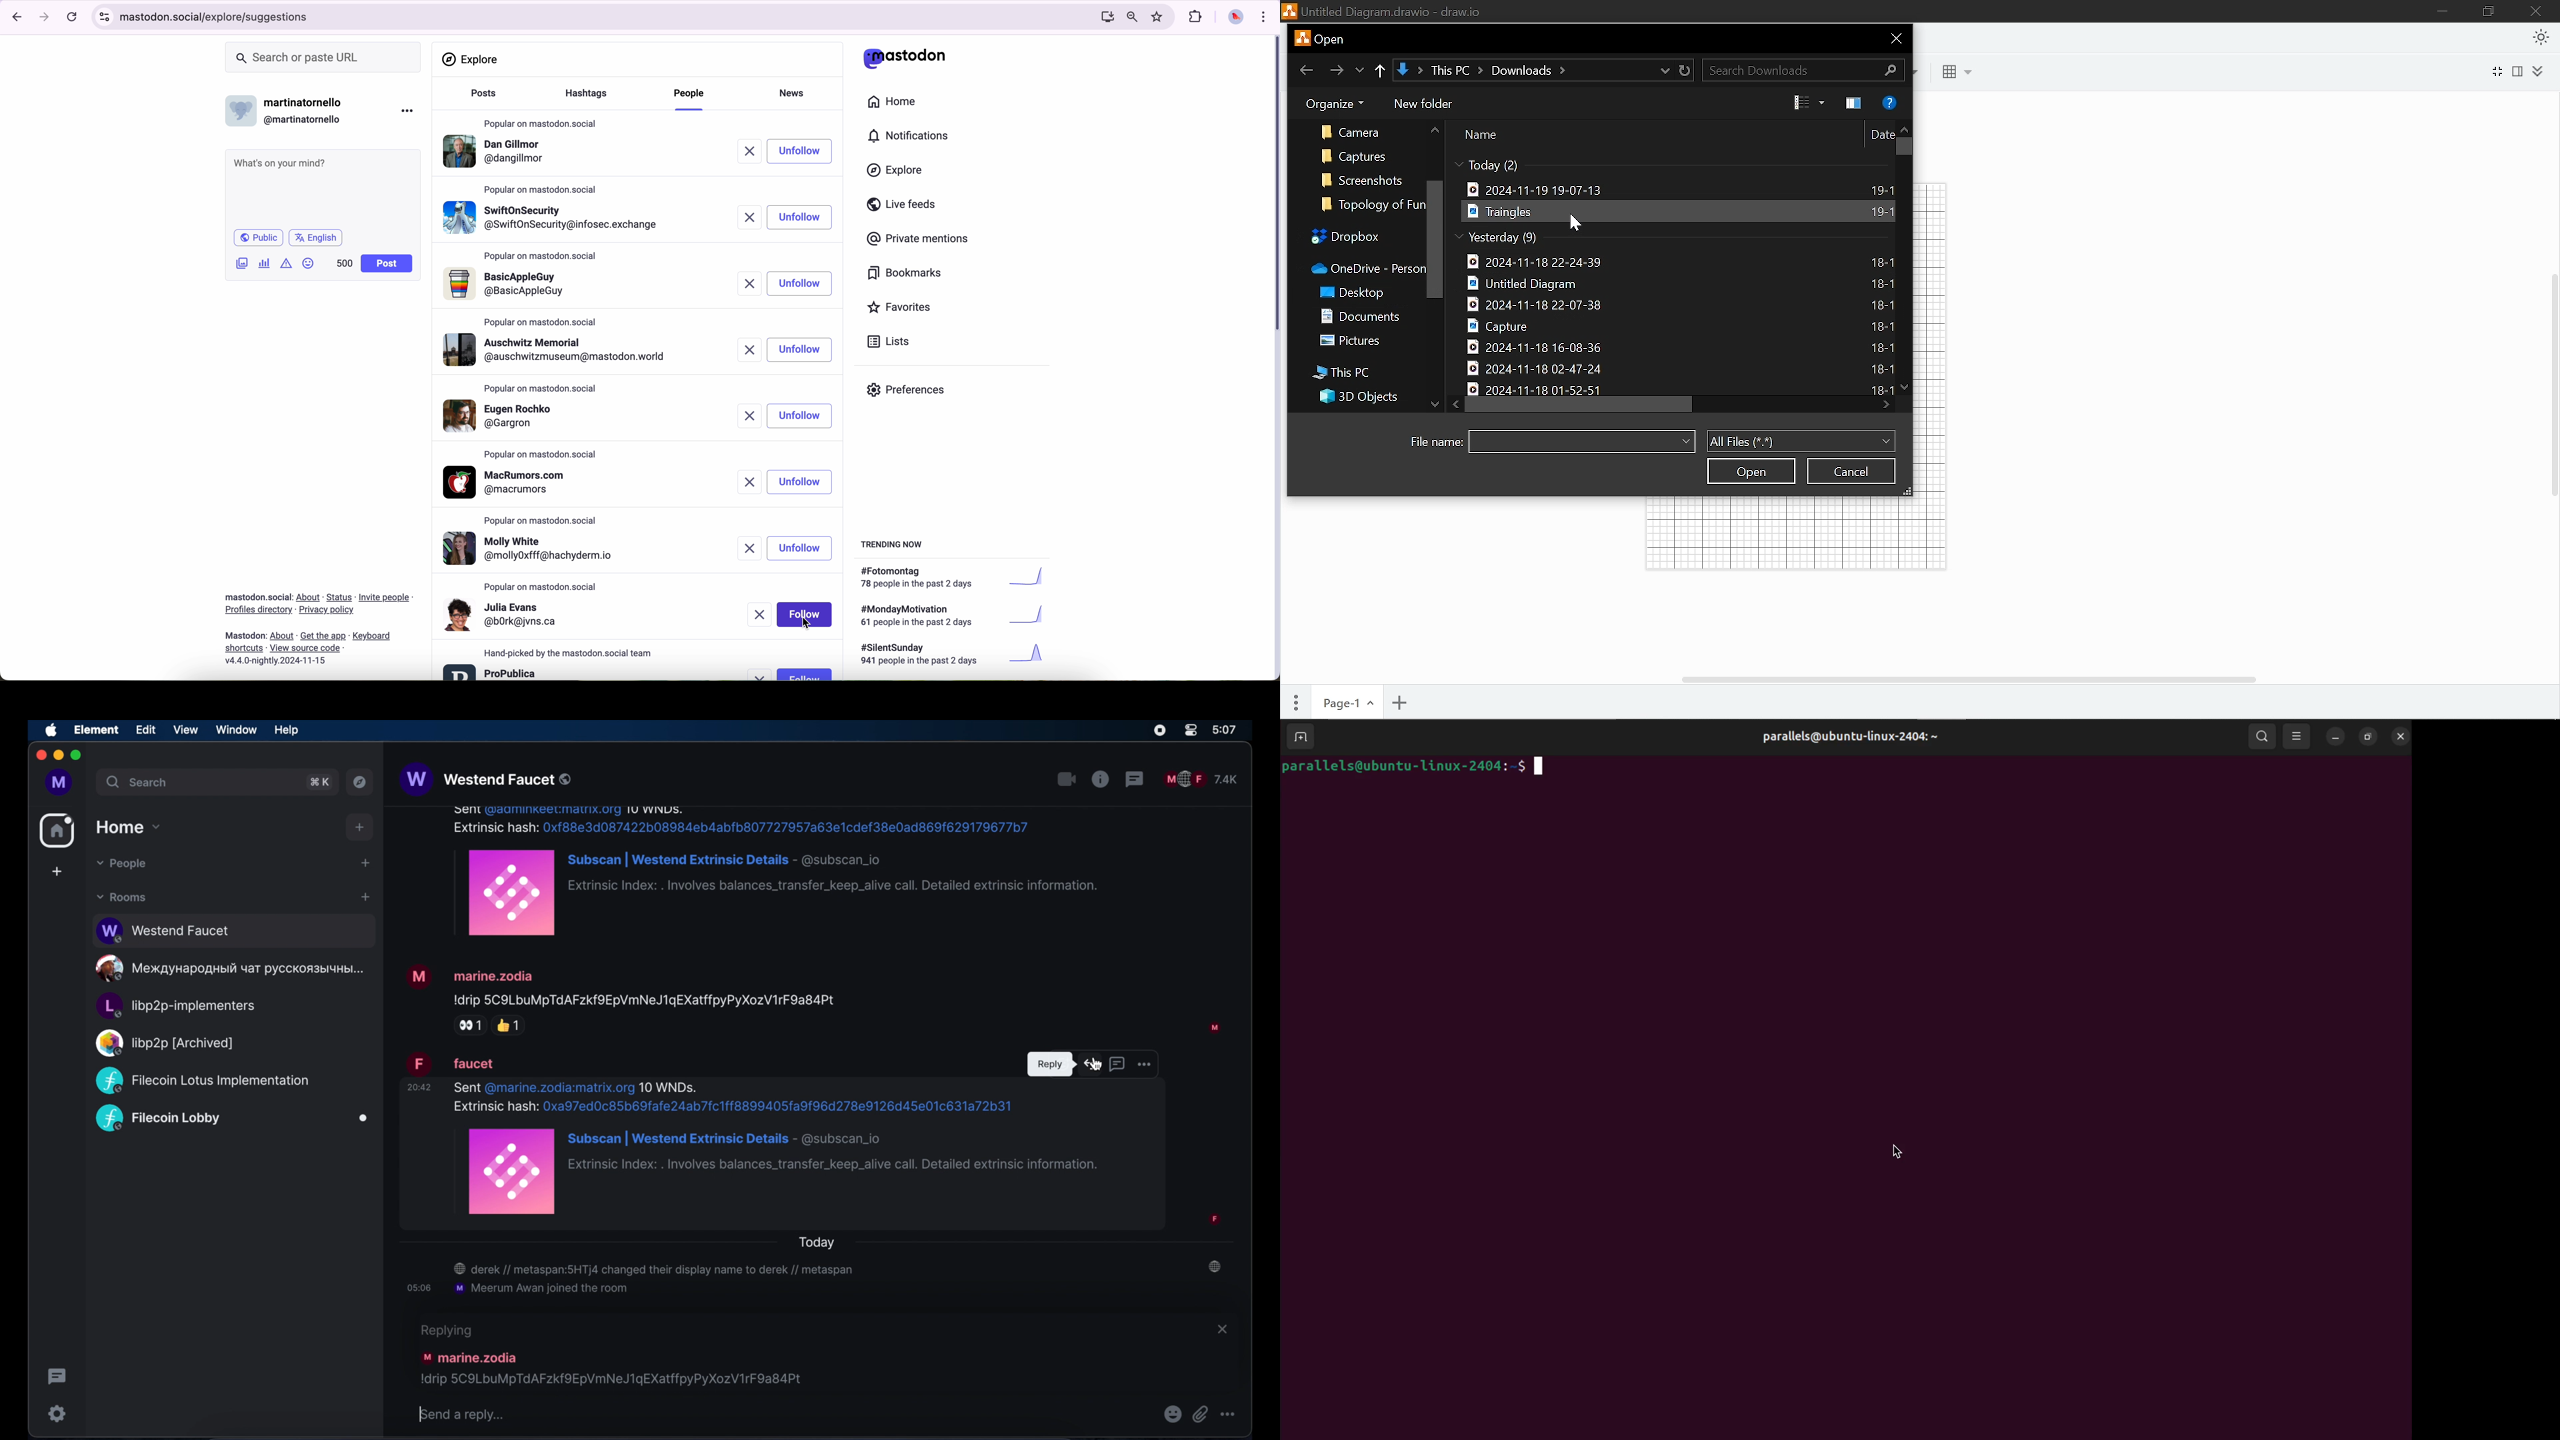 The image size is (2576, 1456). I want to click on scroll bar, so click(1272, 186).